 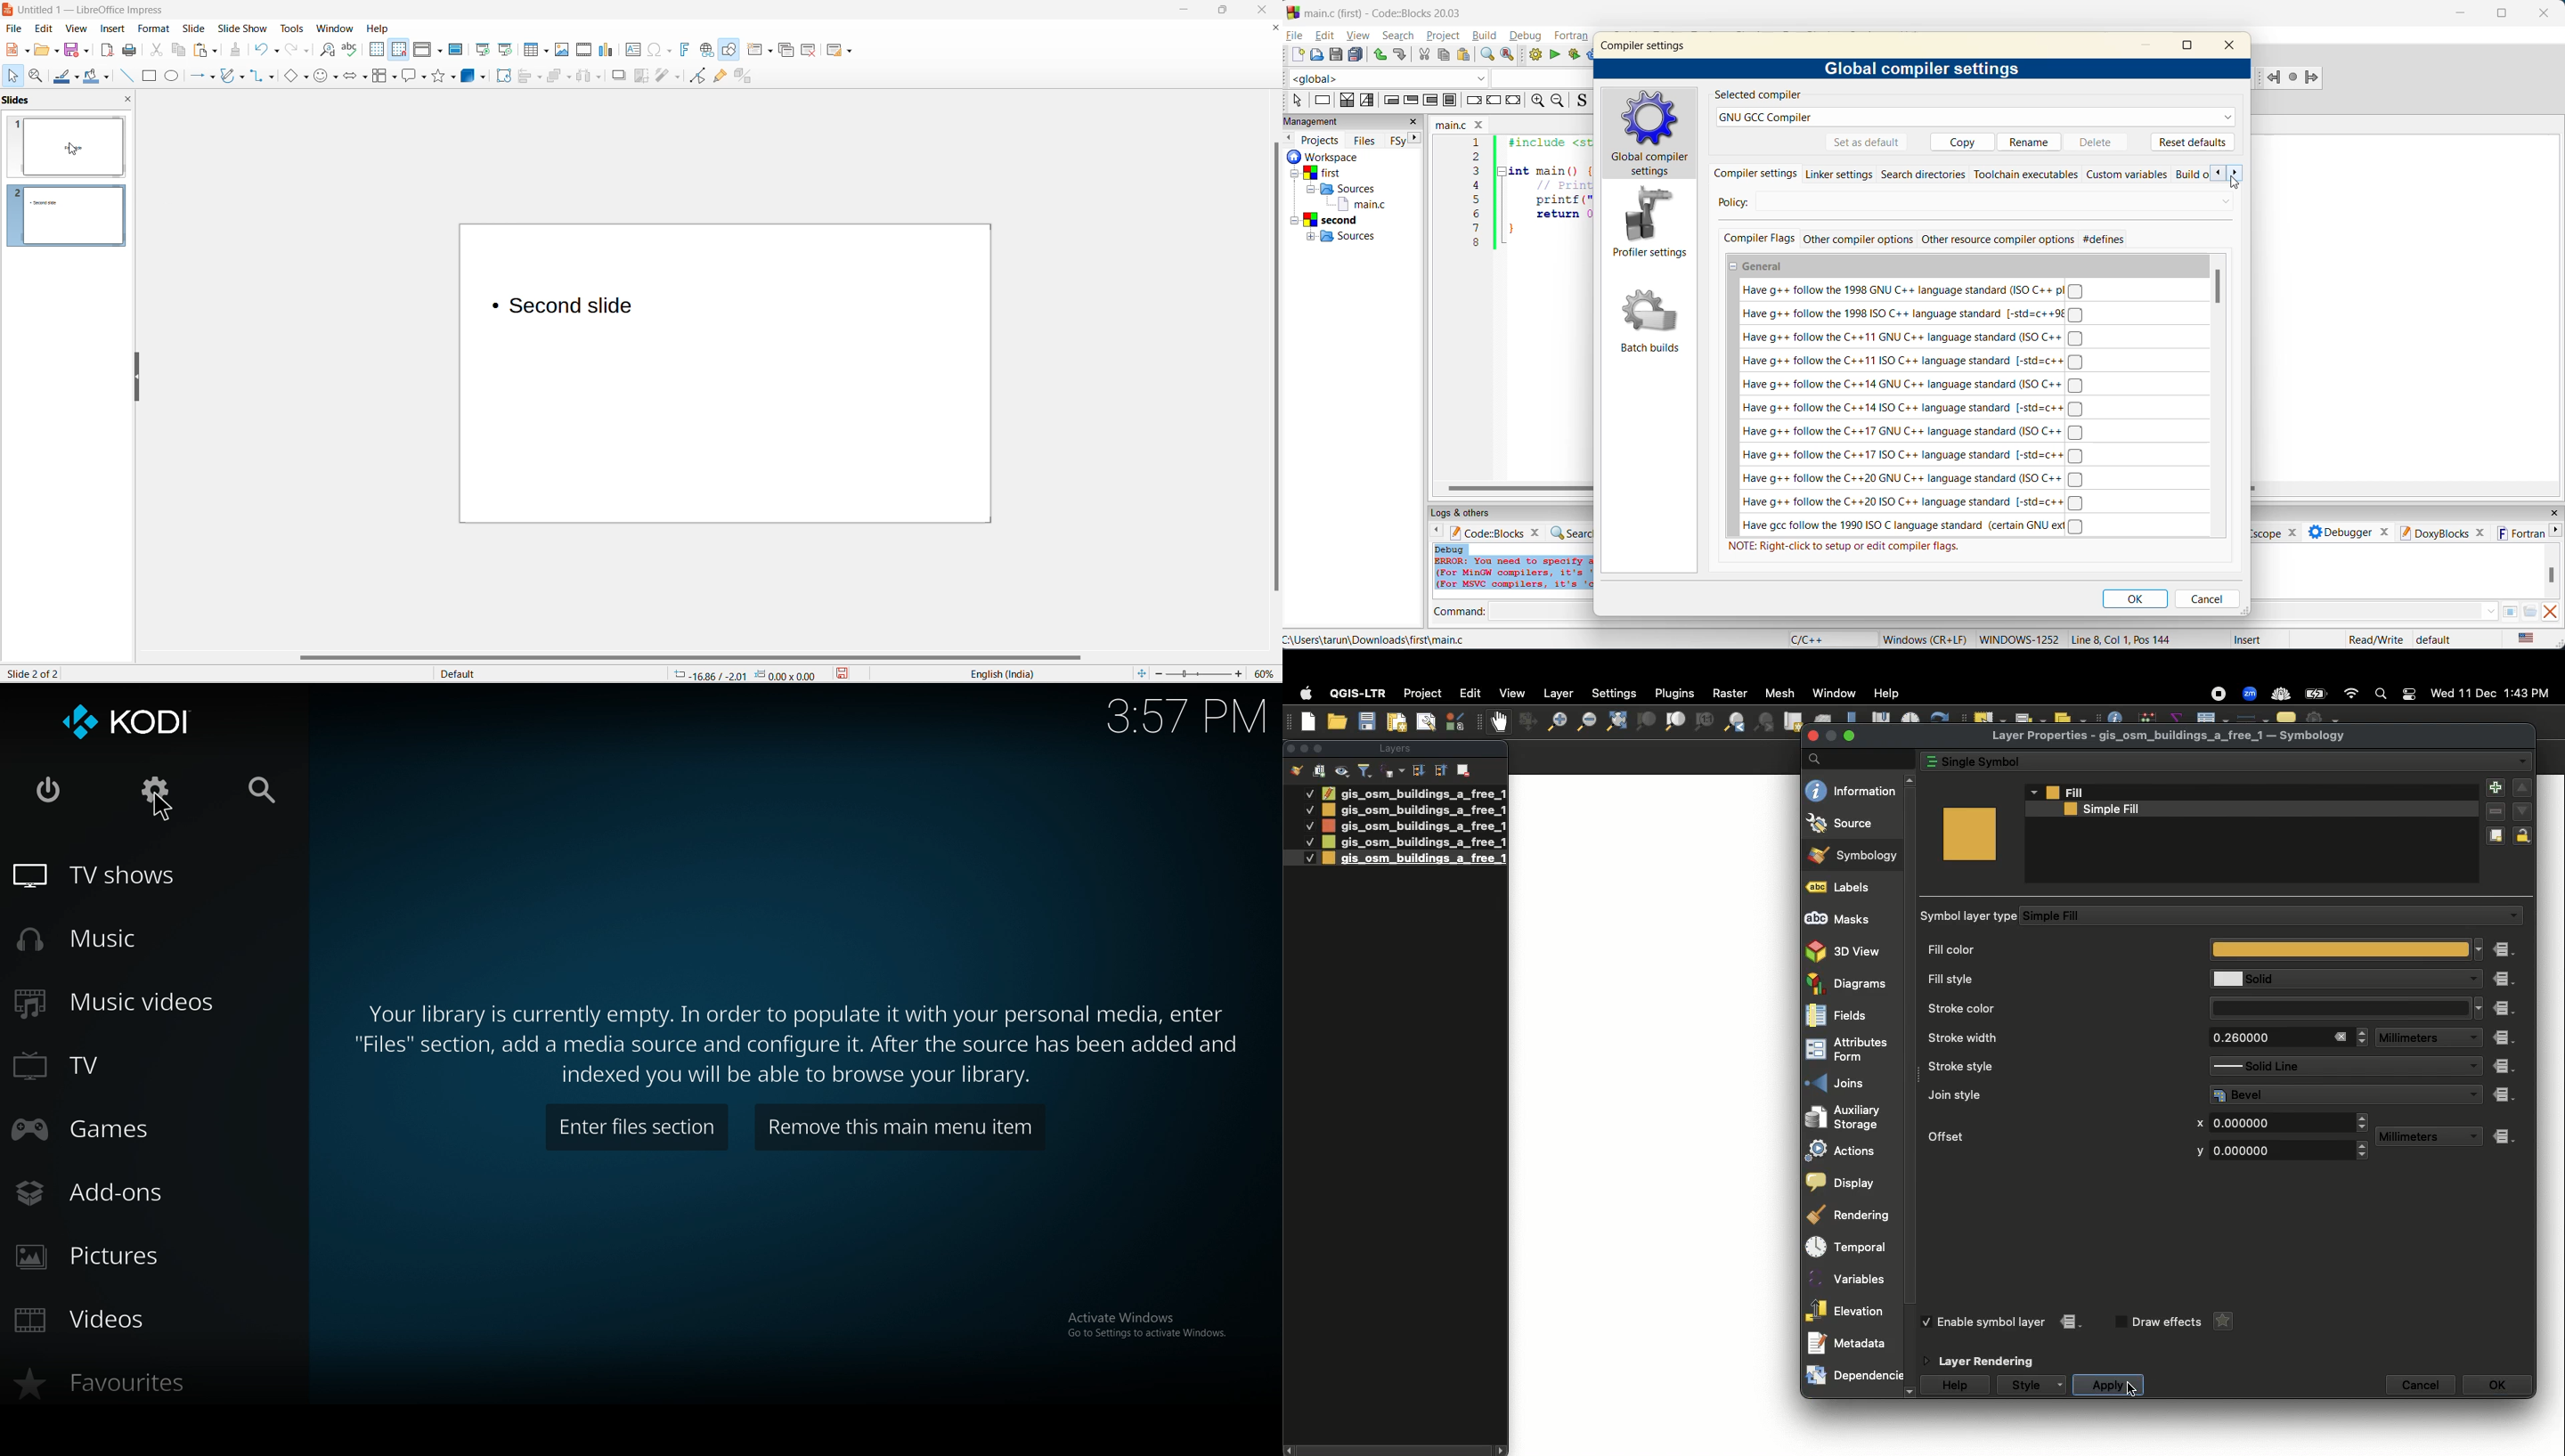 What do you see at coordinates (133, 720) in the screenshot?
I see `kodi` at bounding box center [133, 720].